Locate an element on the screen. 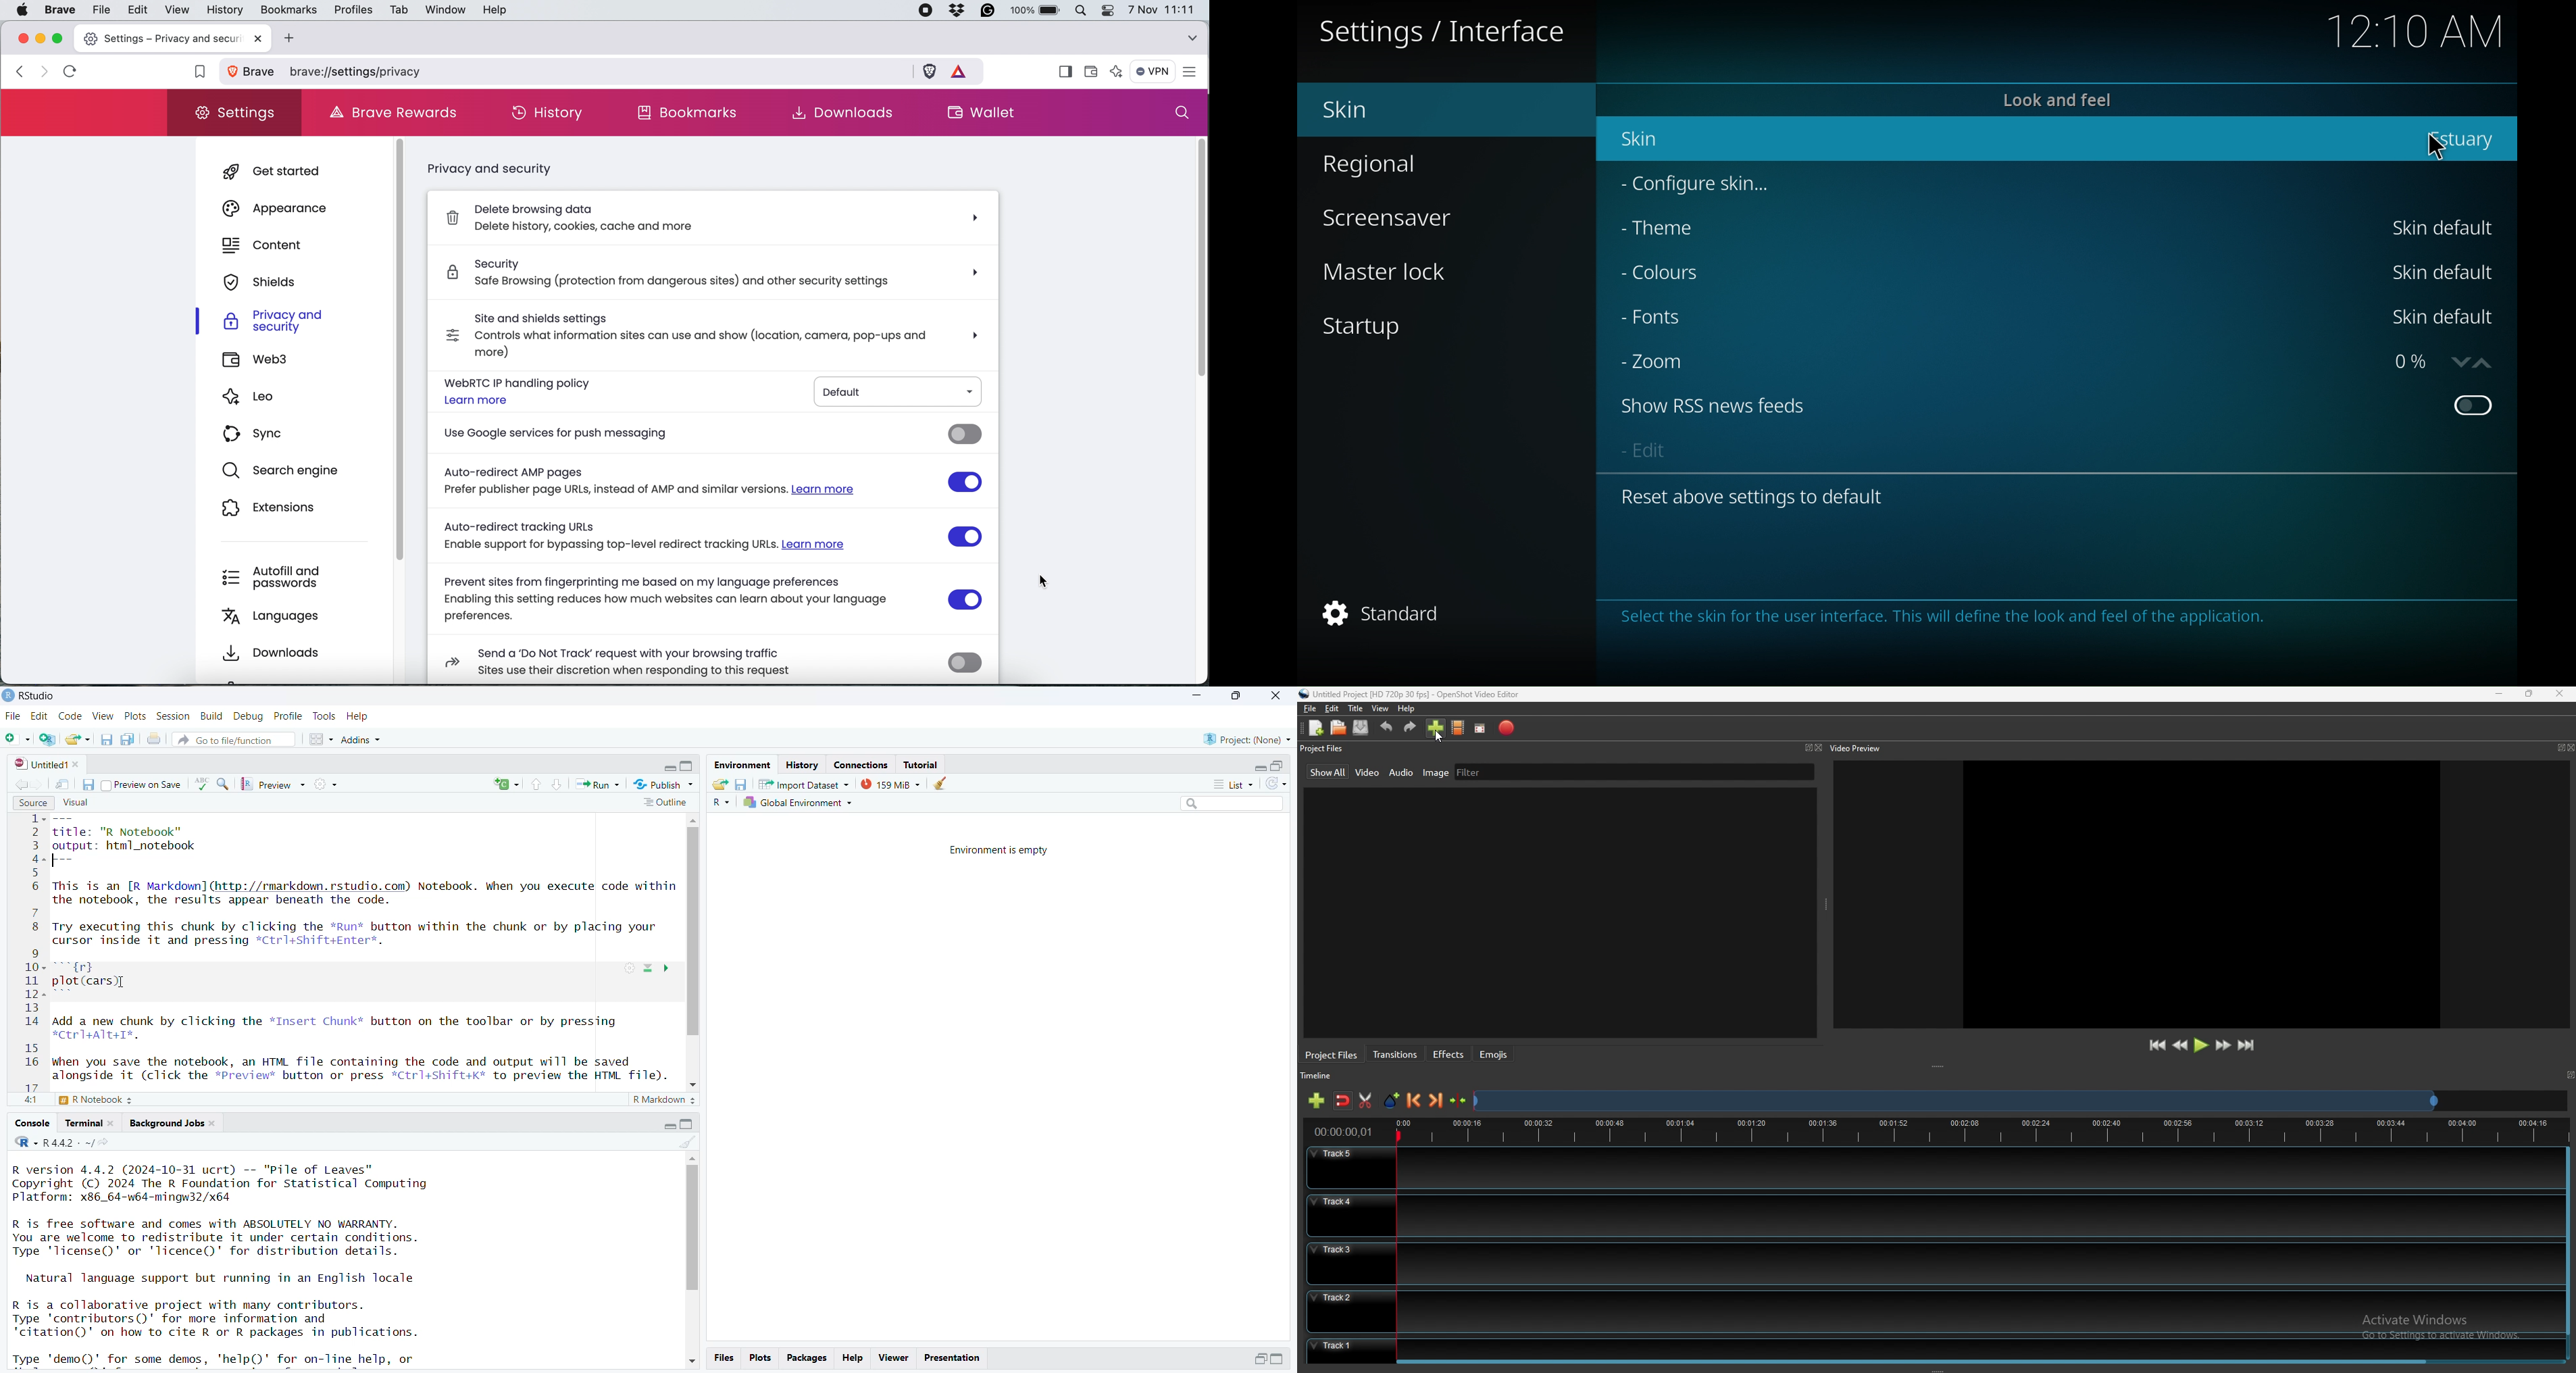 This screenshot has height=1400, width=2576. disable snapping is located at coordinates (1343, 1101).